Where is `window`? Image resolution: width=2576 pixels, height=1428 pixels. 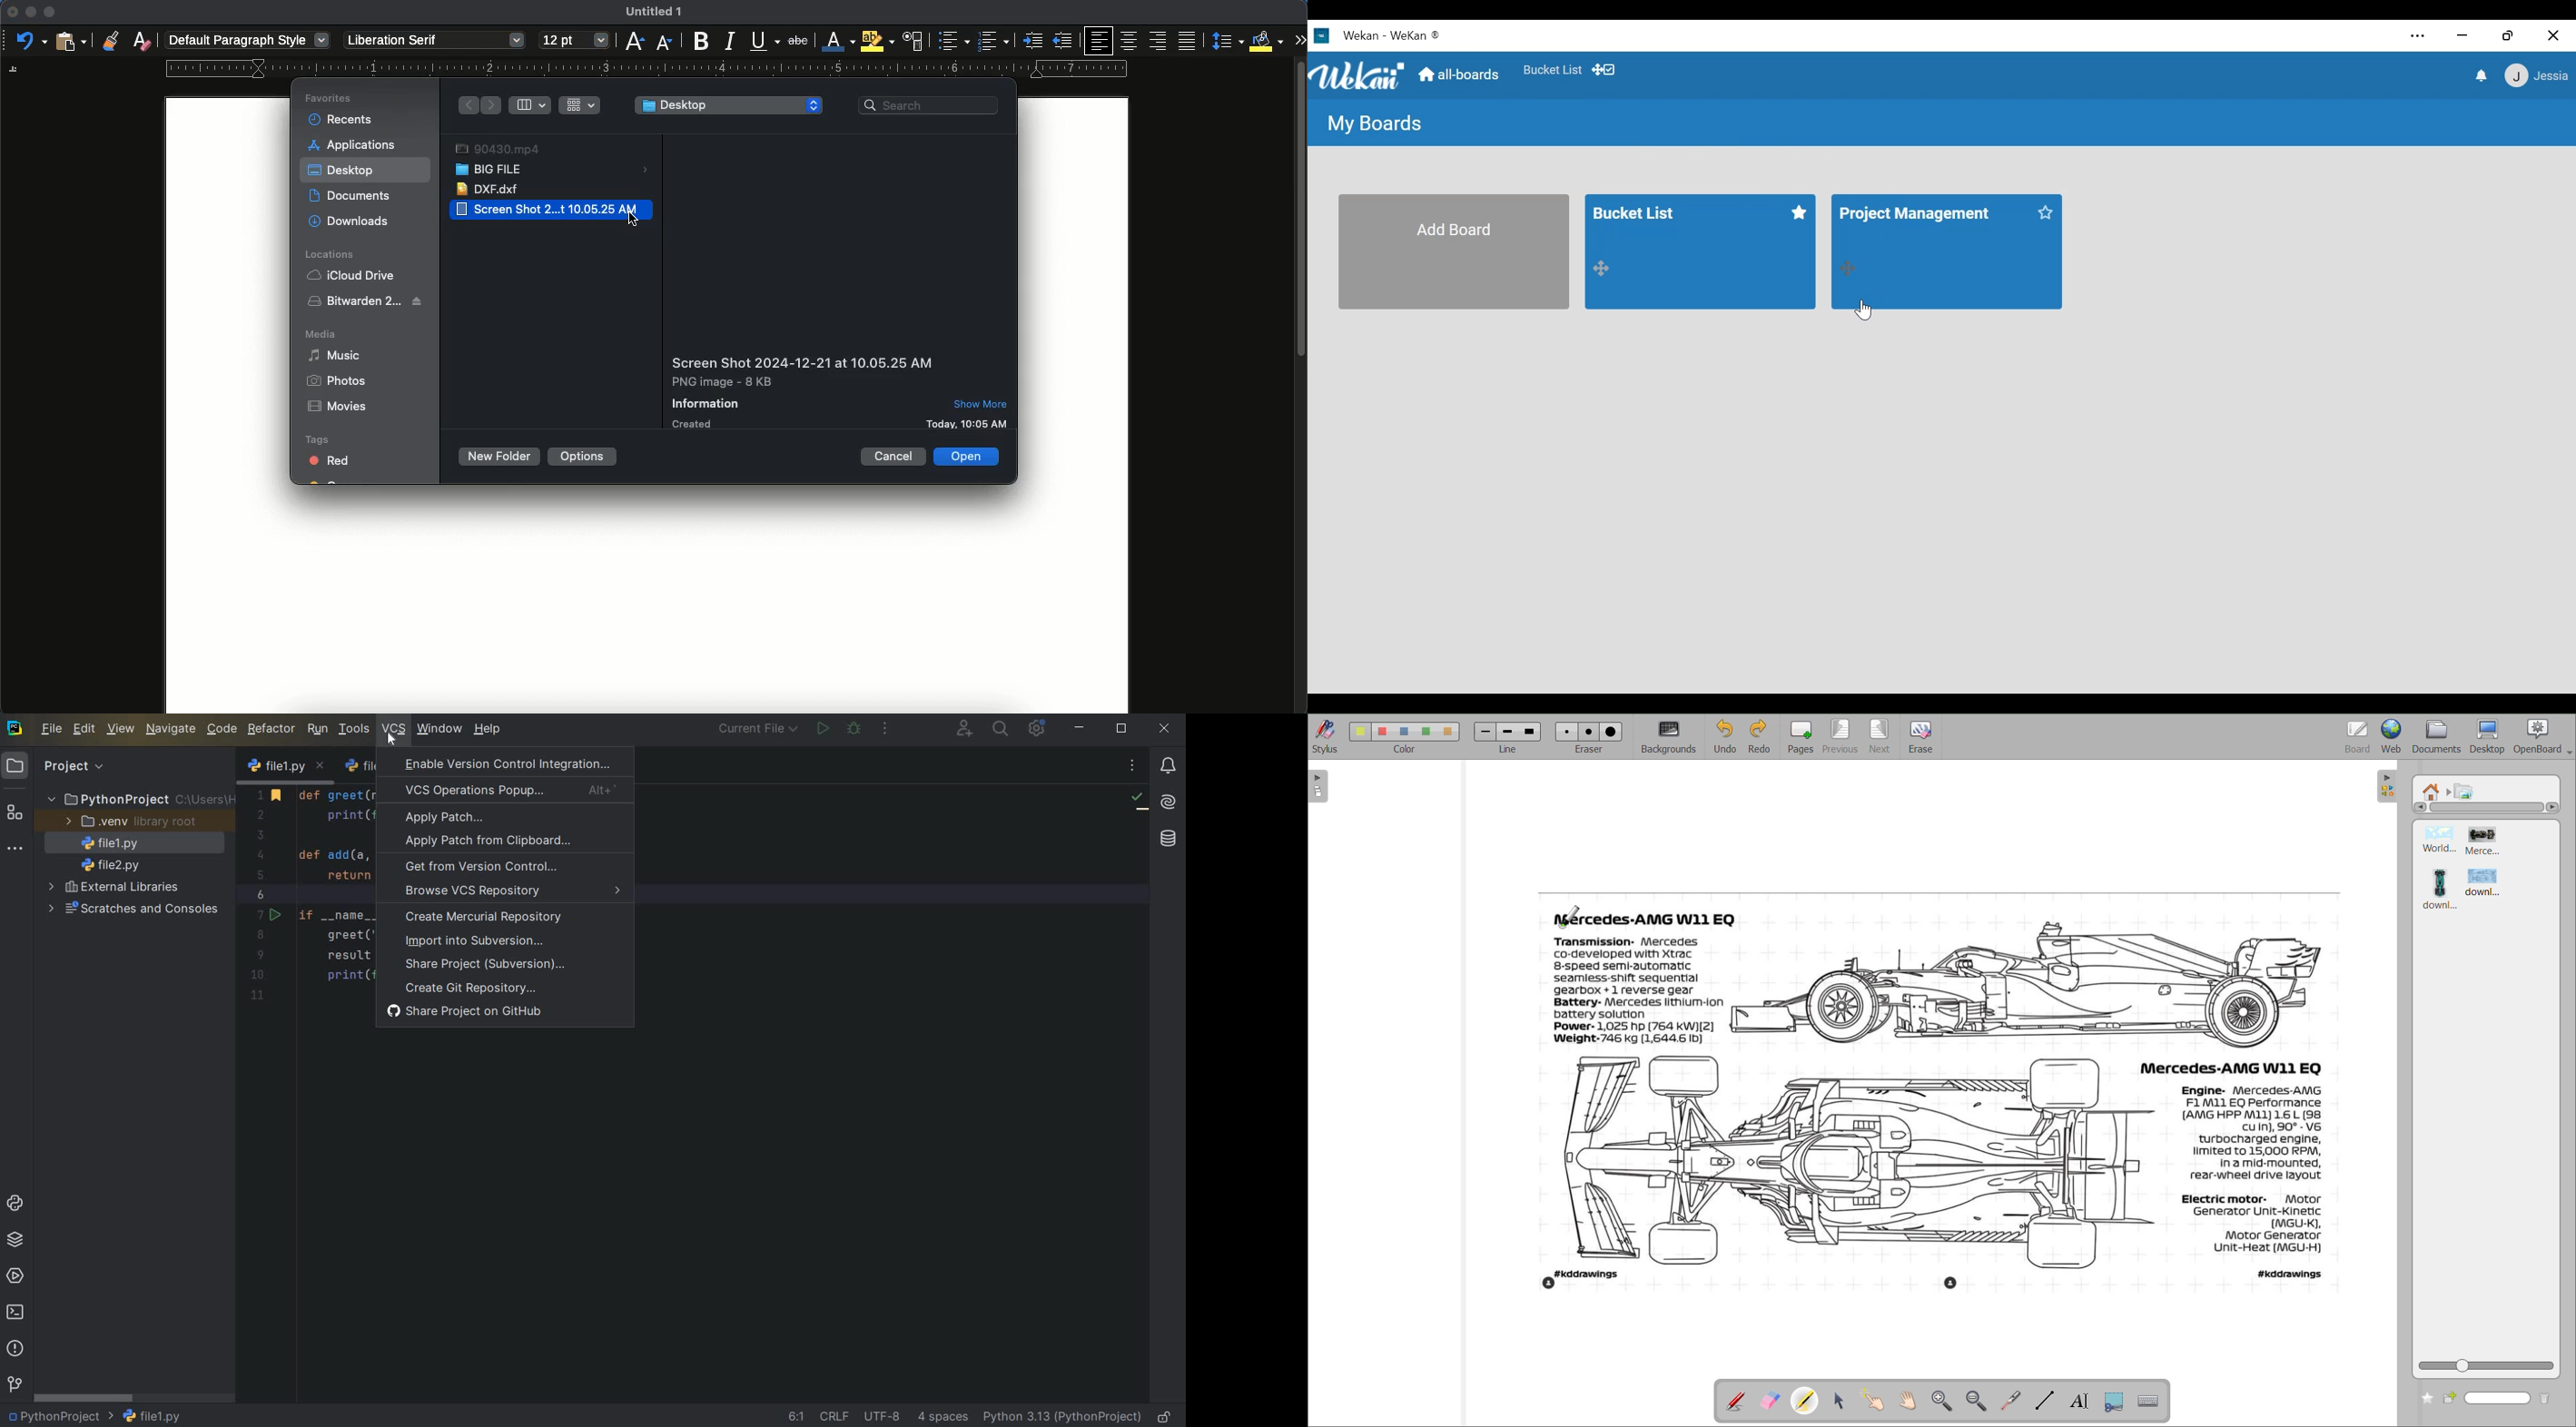 window is located at coordinates (438, 729).